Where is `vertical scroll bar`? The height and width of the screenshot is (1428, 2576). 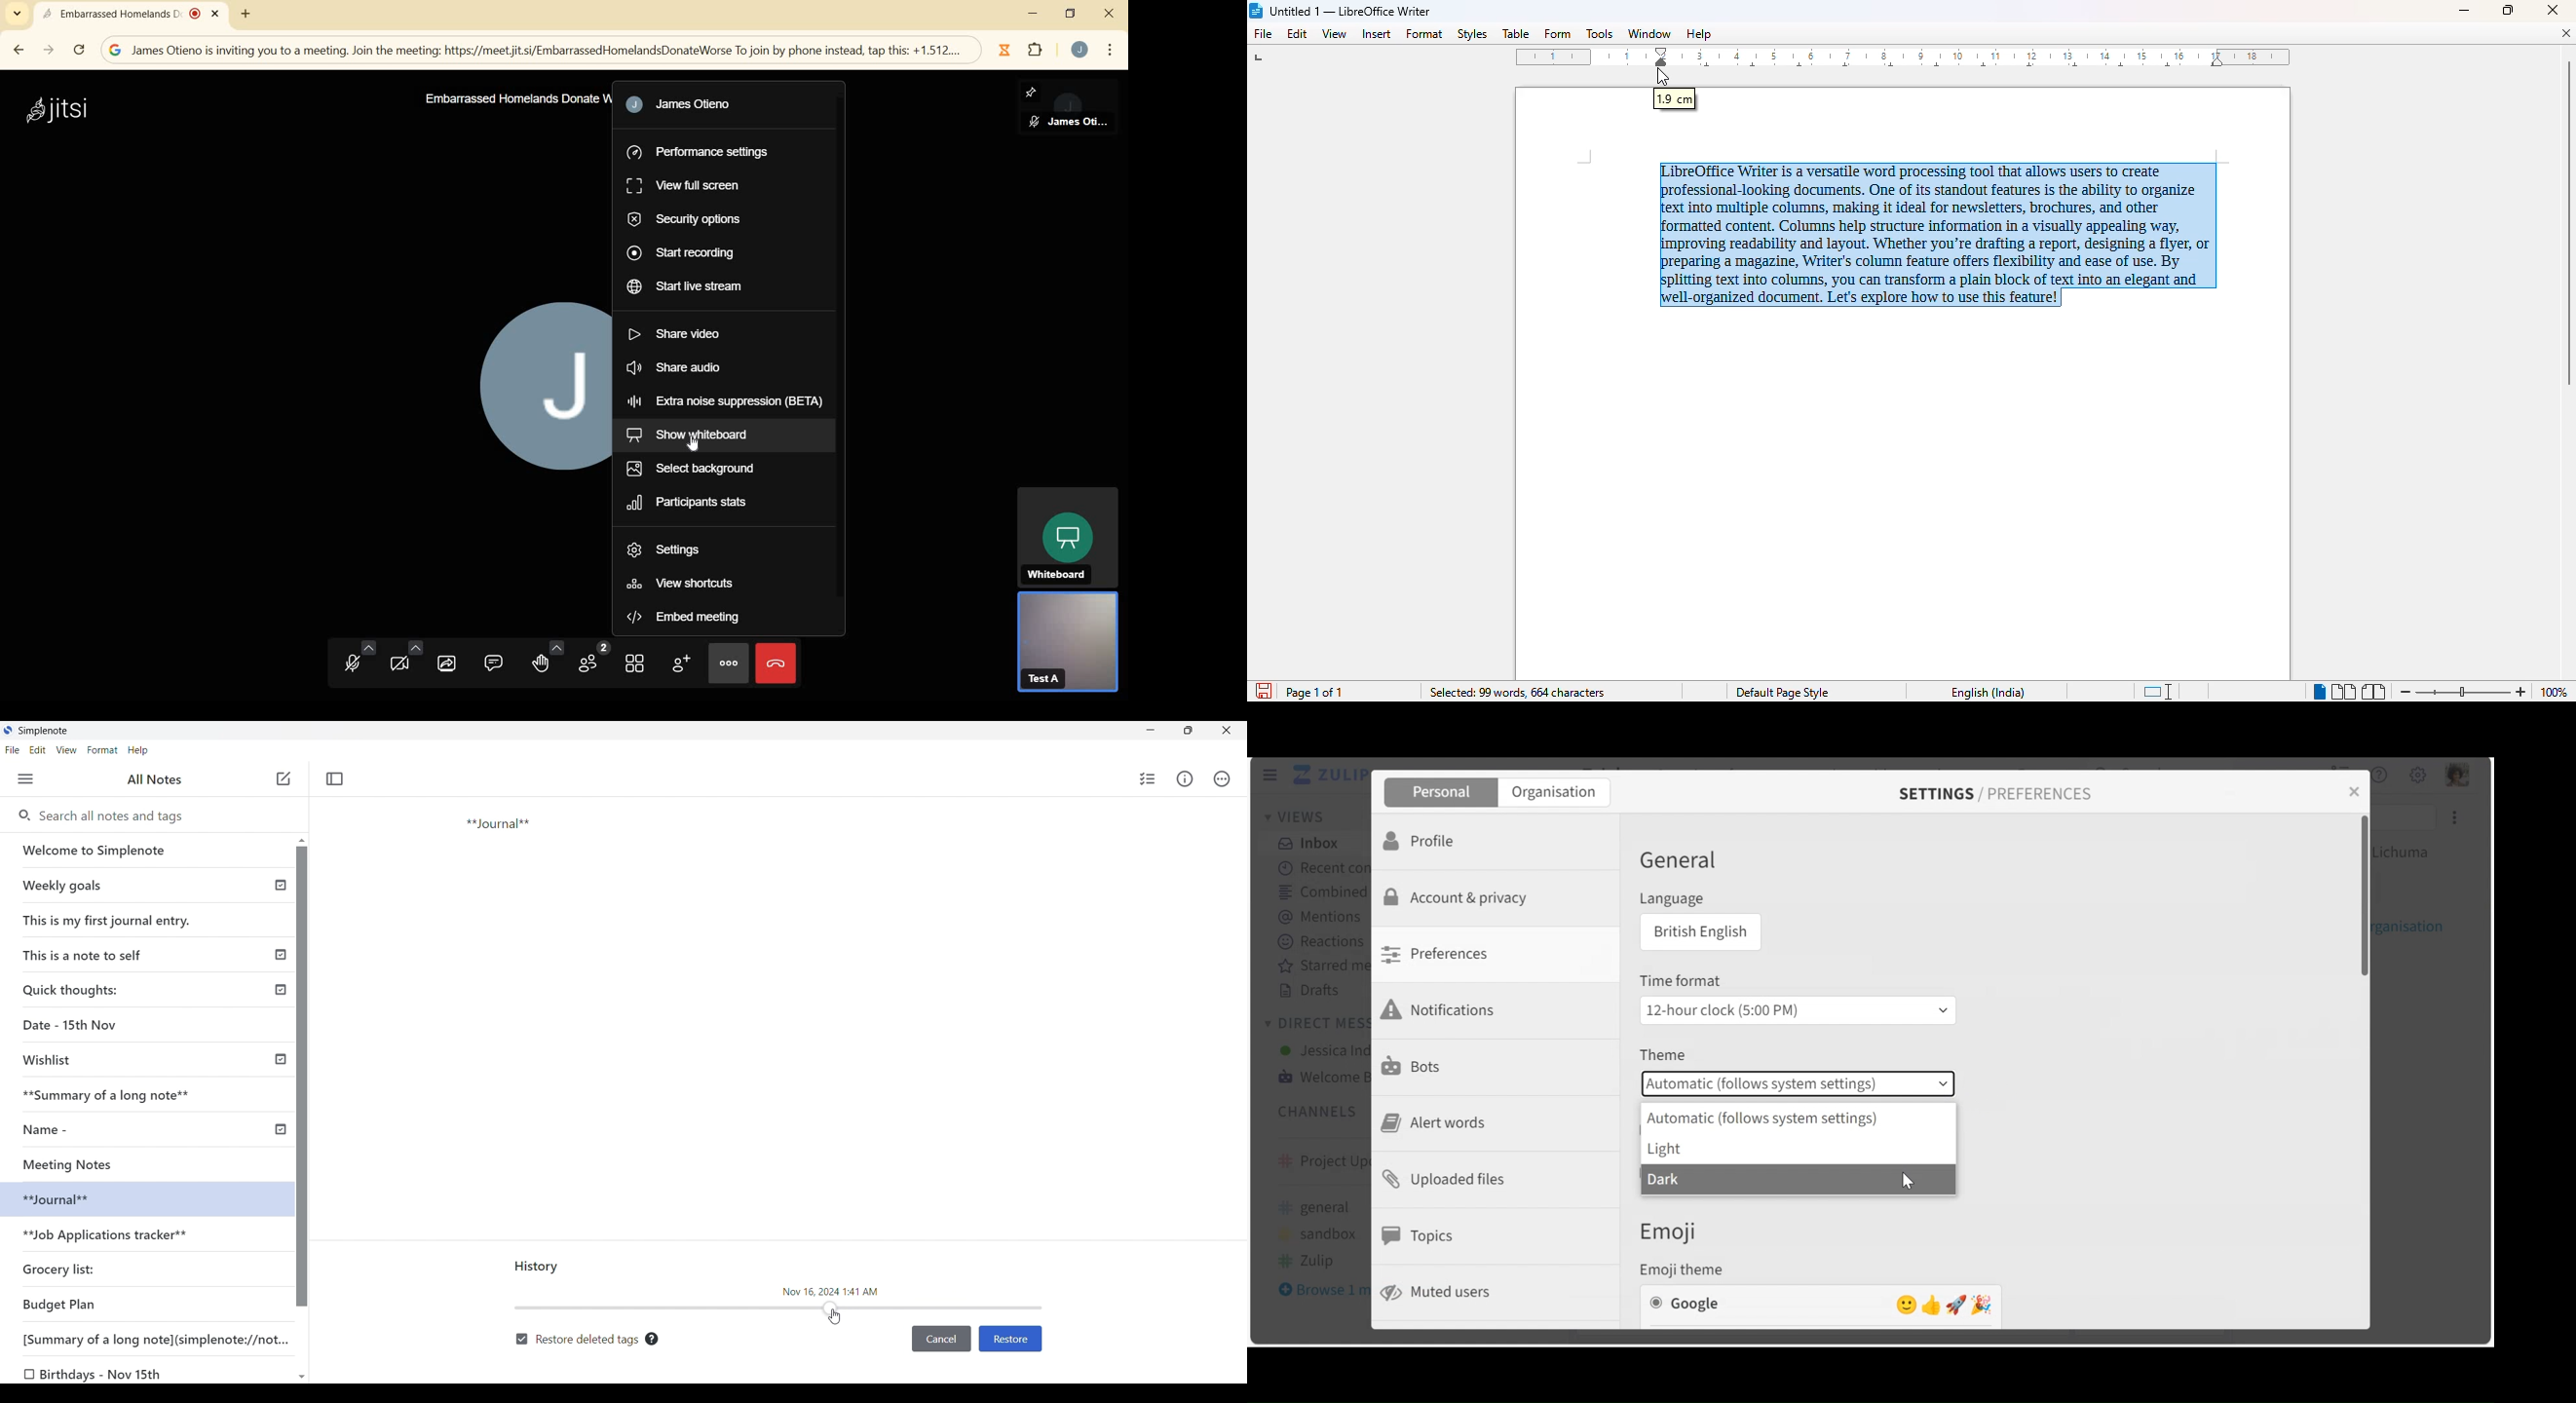 vertical scroll bar is located at coordinates (2567, 223).